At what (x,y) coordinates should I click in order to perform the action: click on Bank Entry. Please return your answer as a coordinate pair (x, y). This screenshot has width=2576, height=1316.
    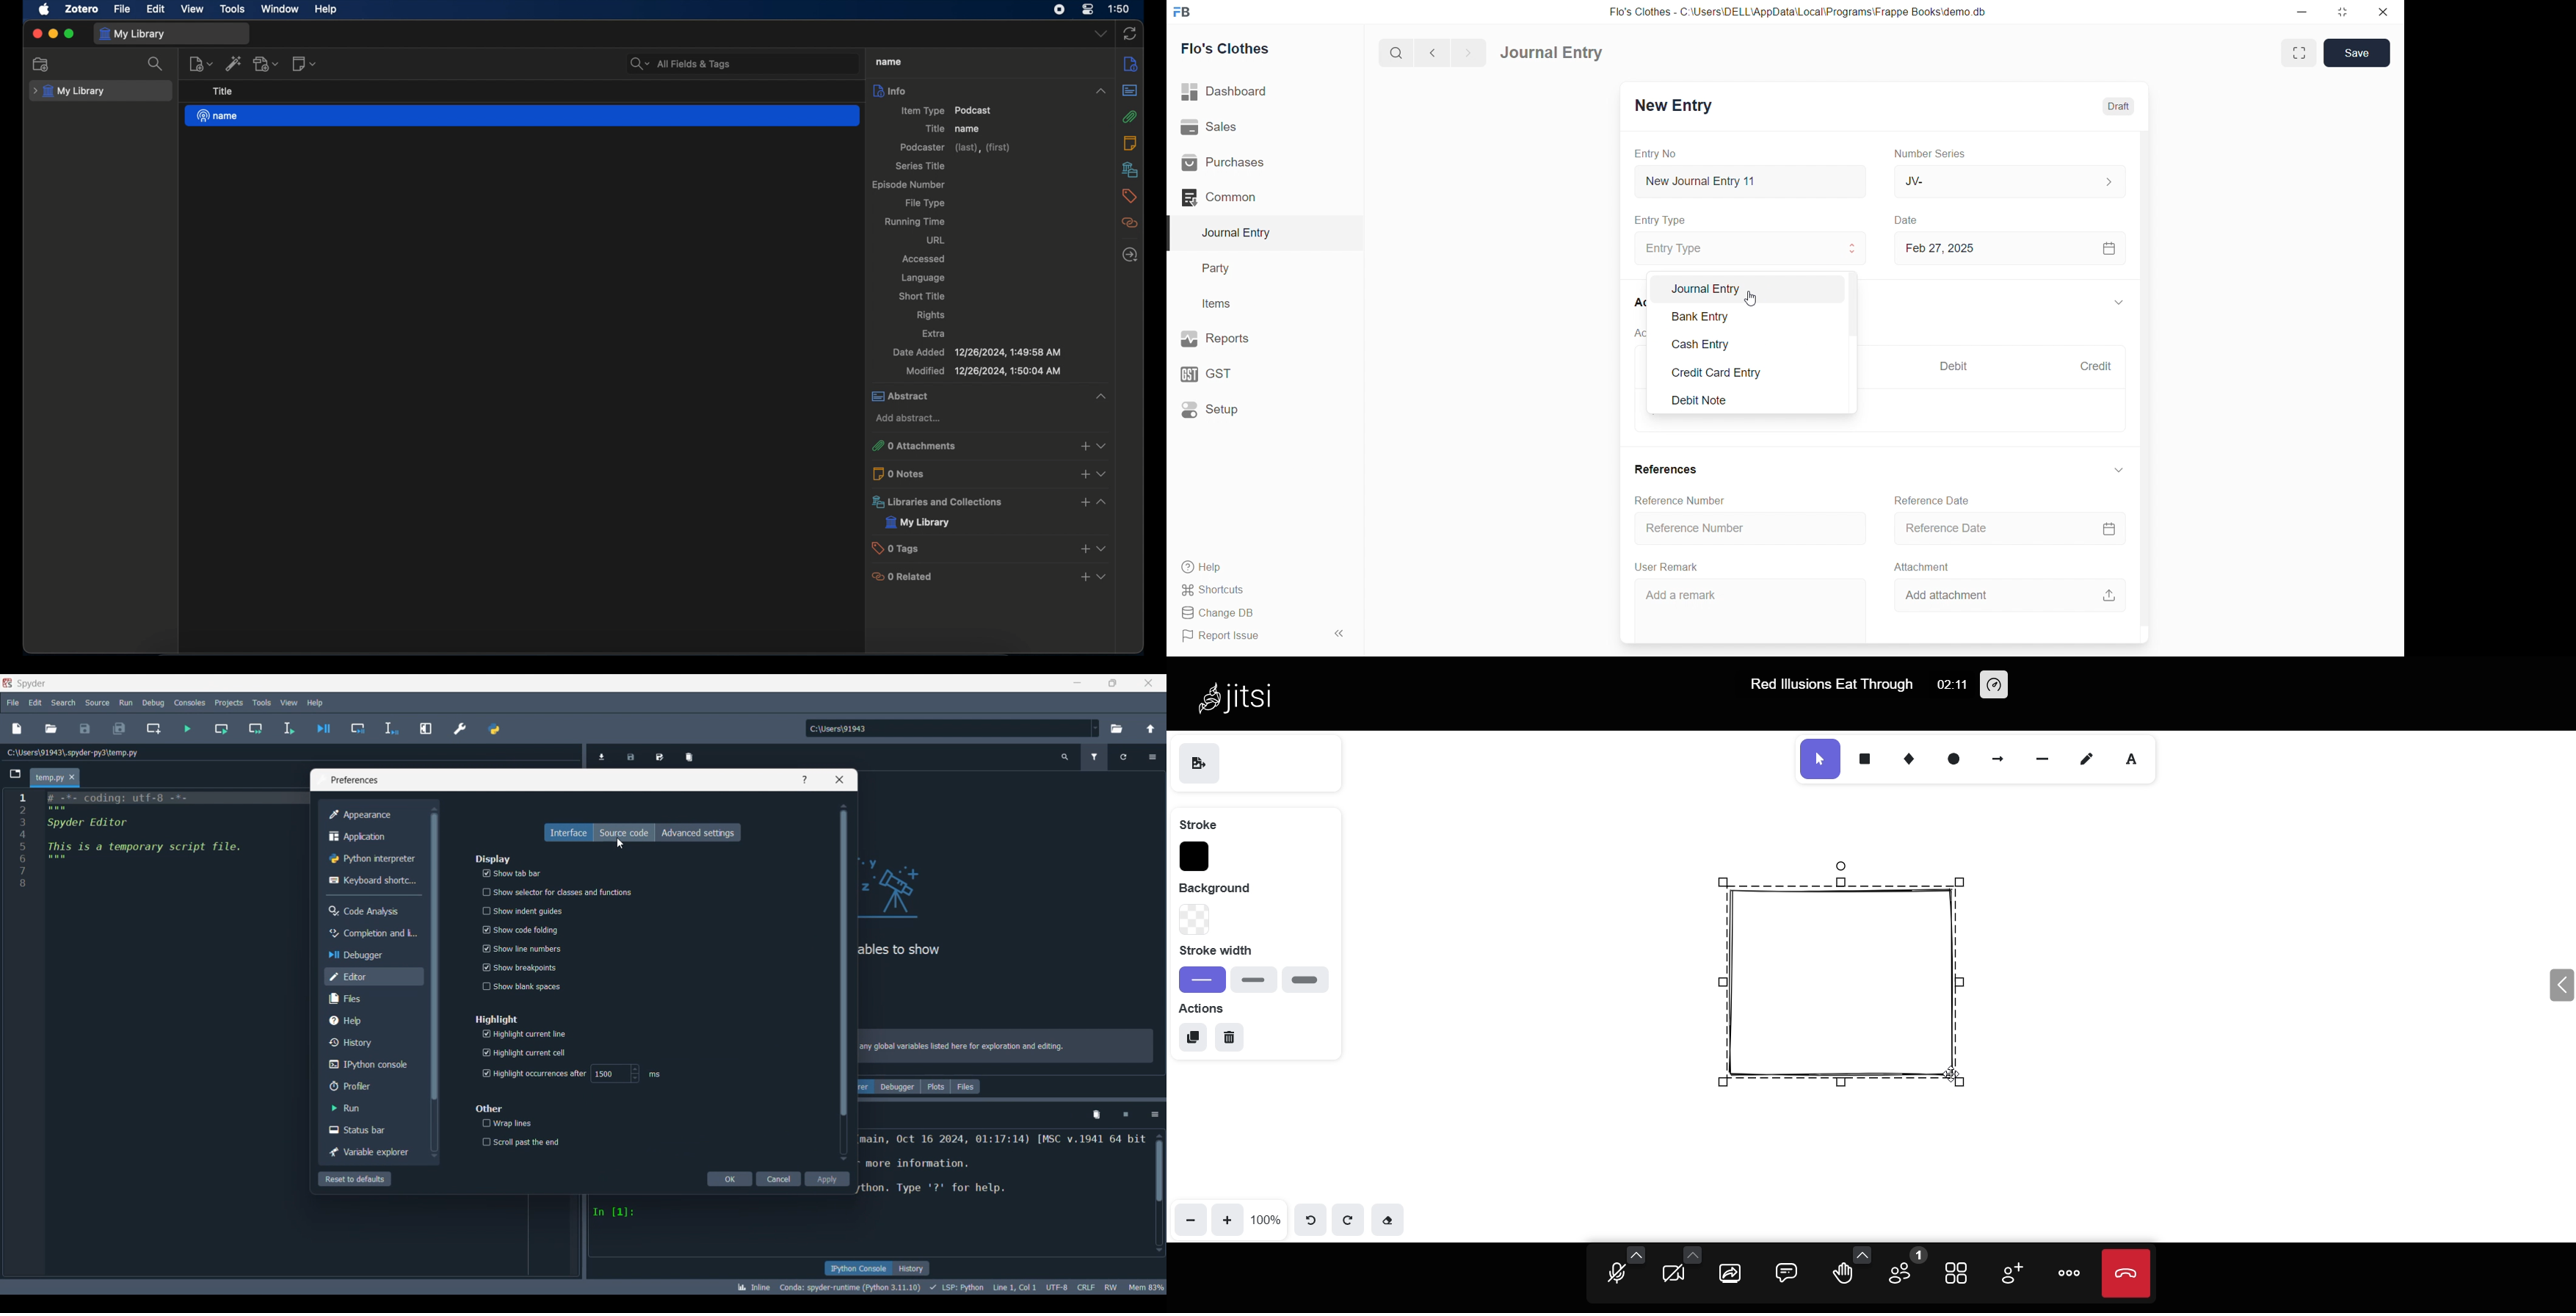
    Looking at the image, I should click on (1713, 315).